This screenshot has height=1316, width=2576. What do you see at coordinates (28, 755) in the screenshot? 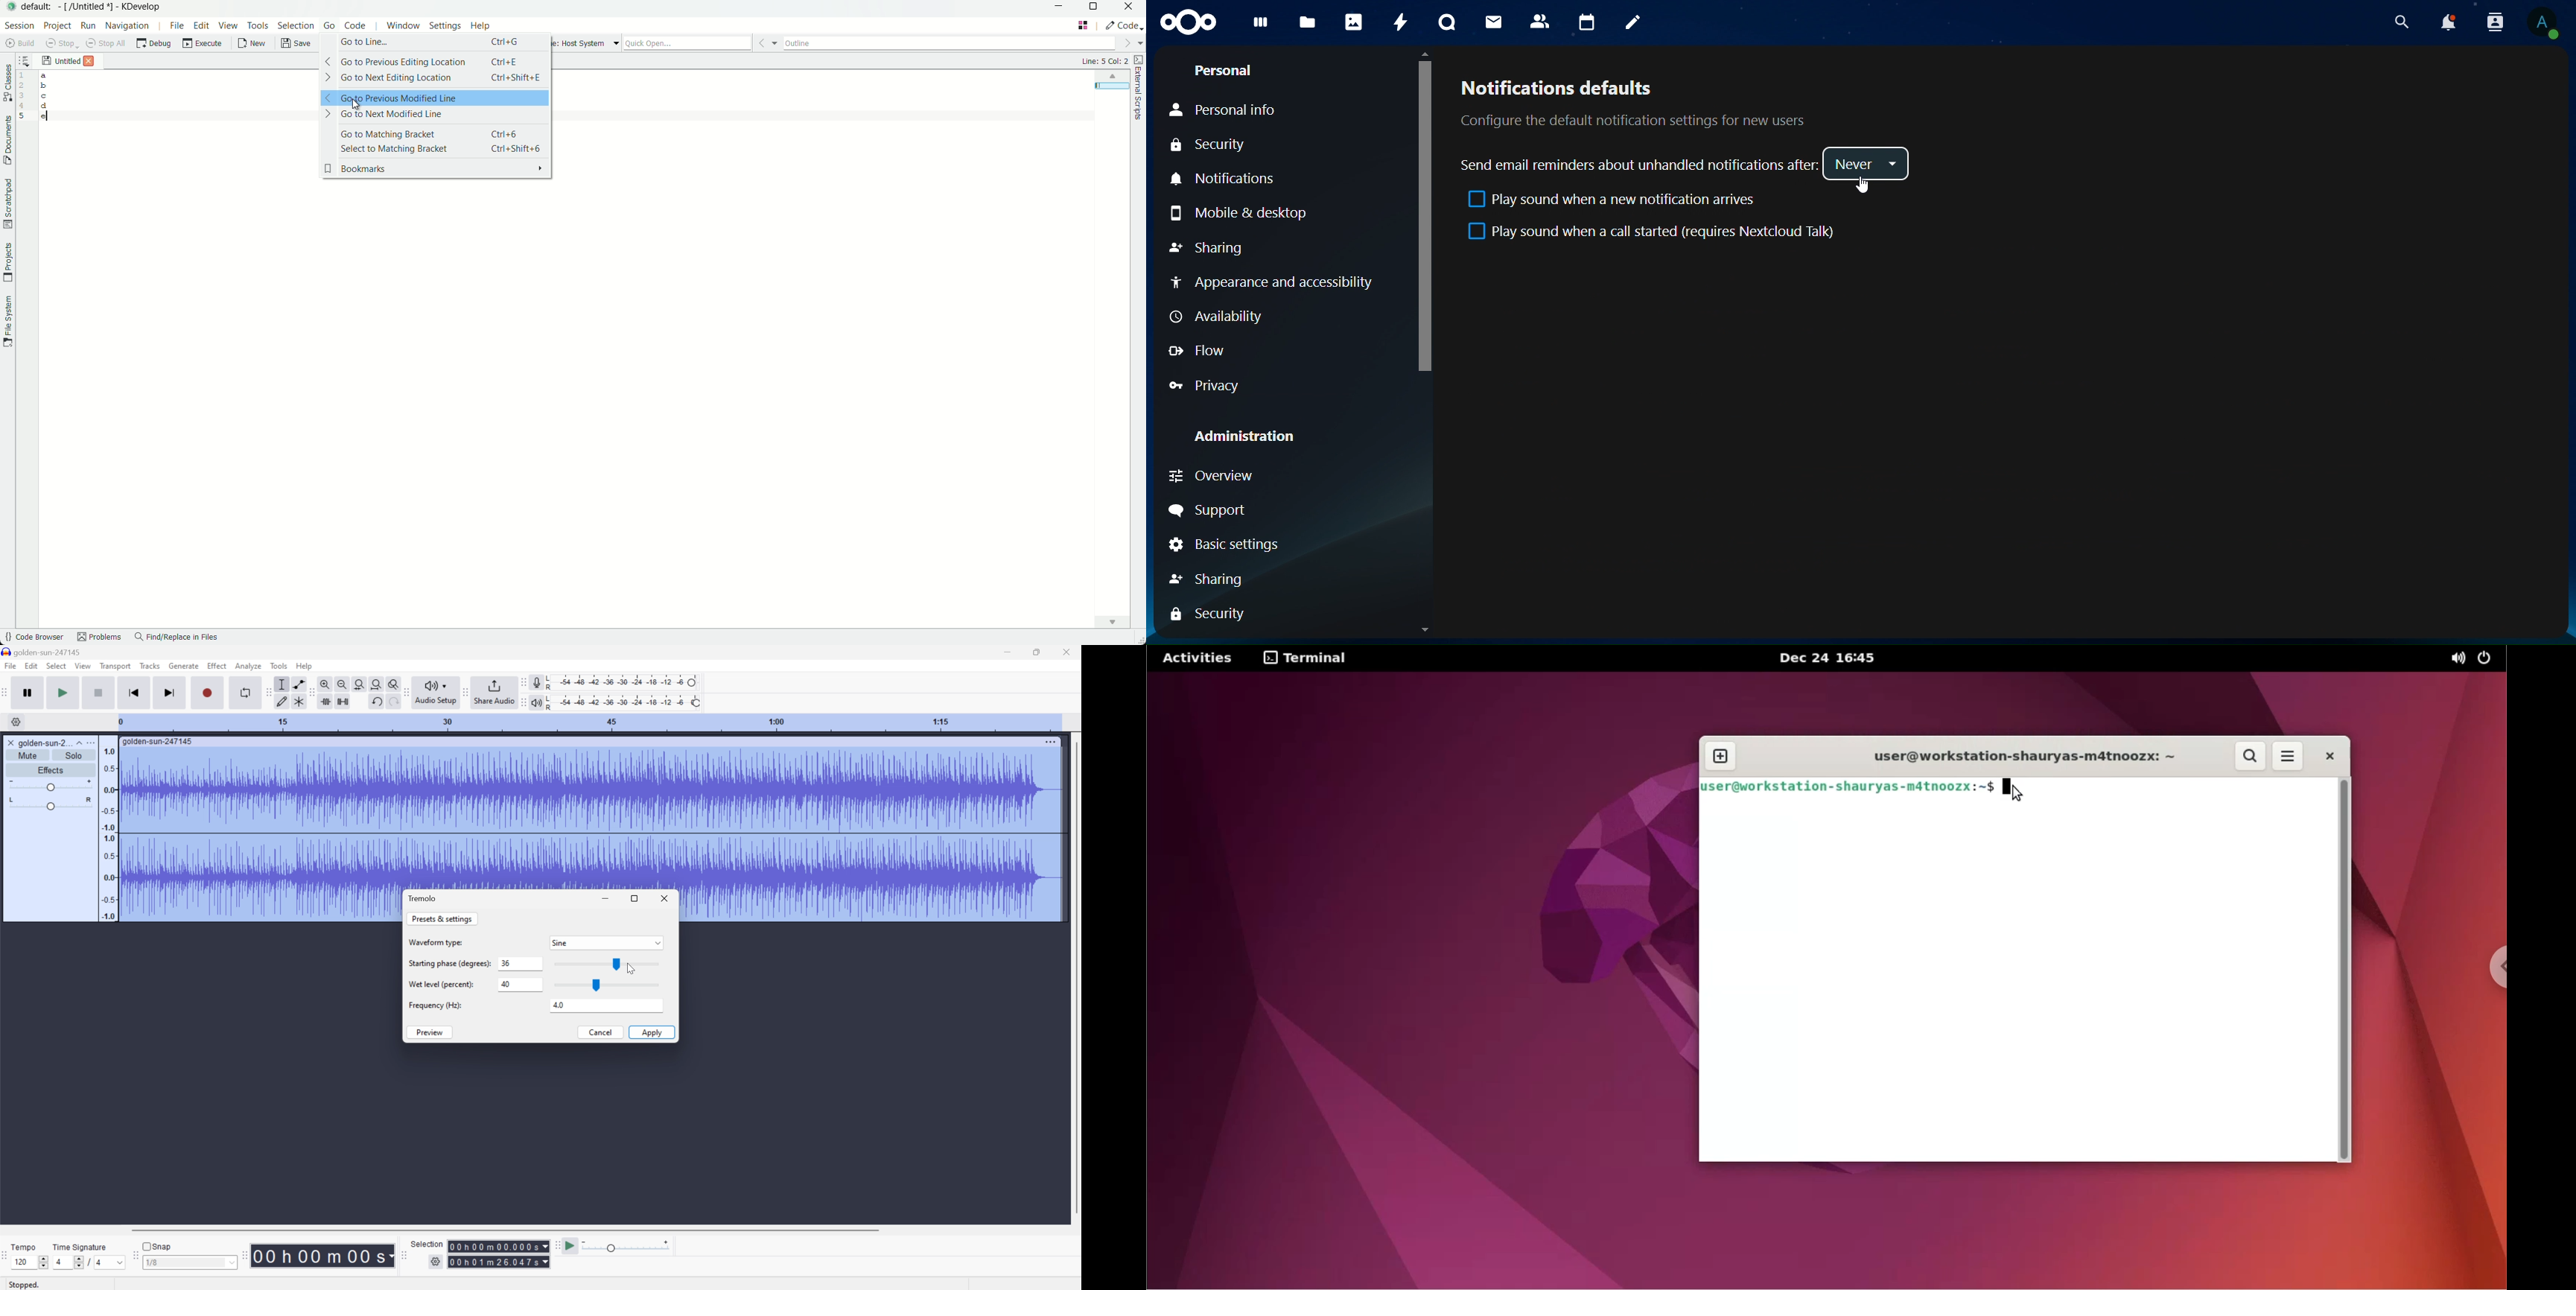
I see `Mute` at bounding box center [28, 755].